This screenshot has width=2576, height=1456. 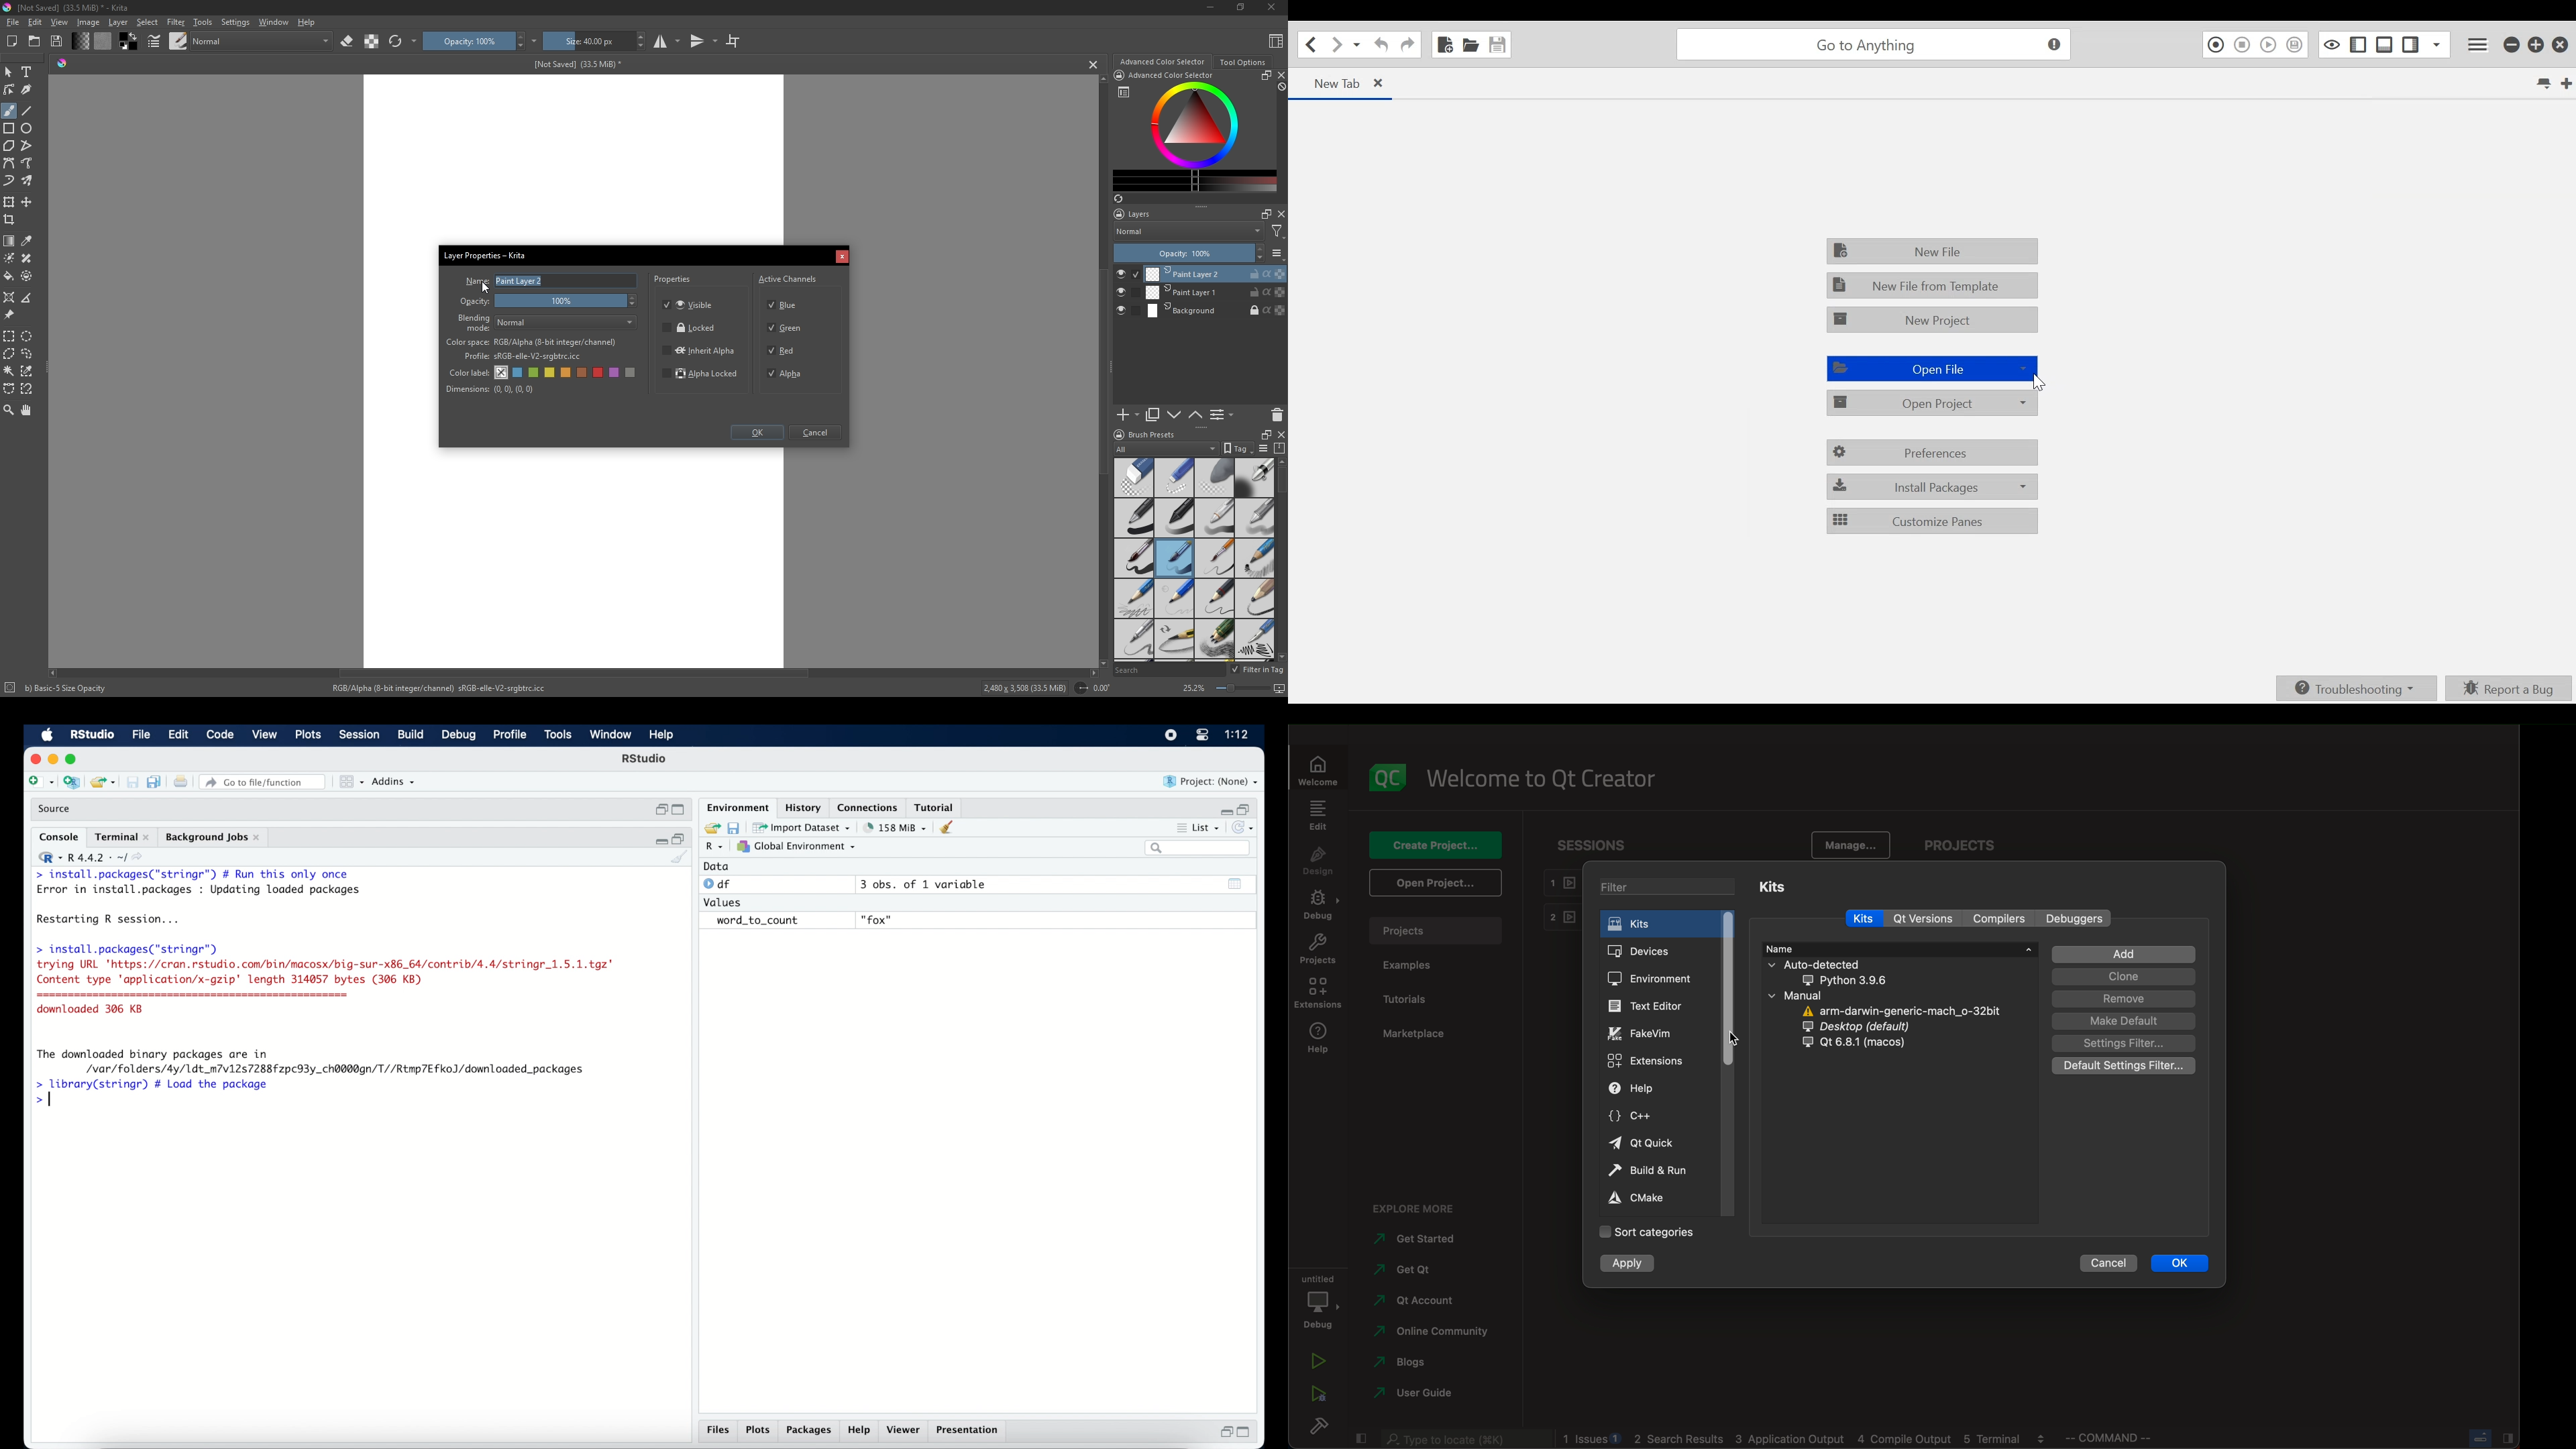 I want to click on go to file/function, so click(x=265, y=782).